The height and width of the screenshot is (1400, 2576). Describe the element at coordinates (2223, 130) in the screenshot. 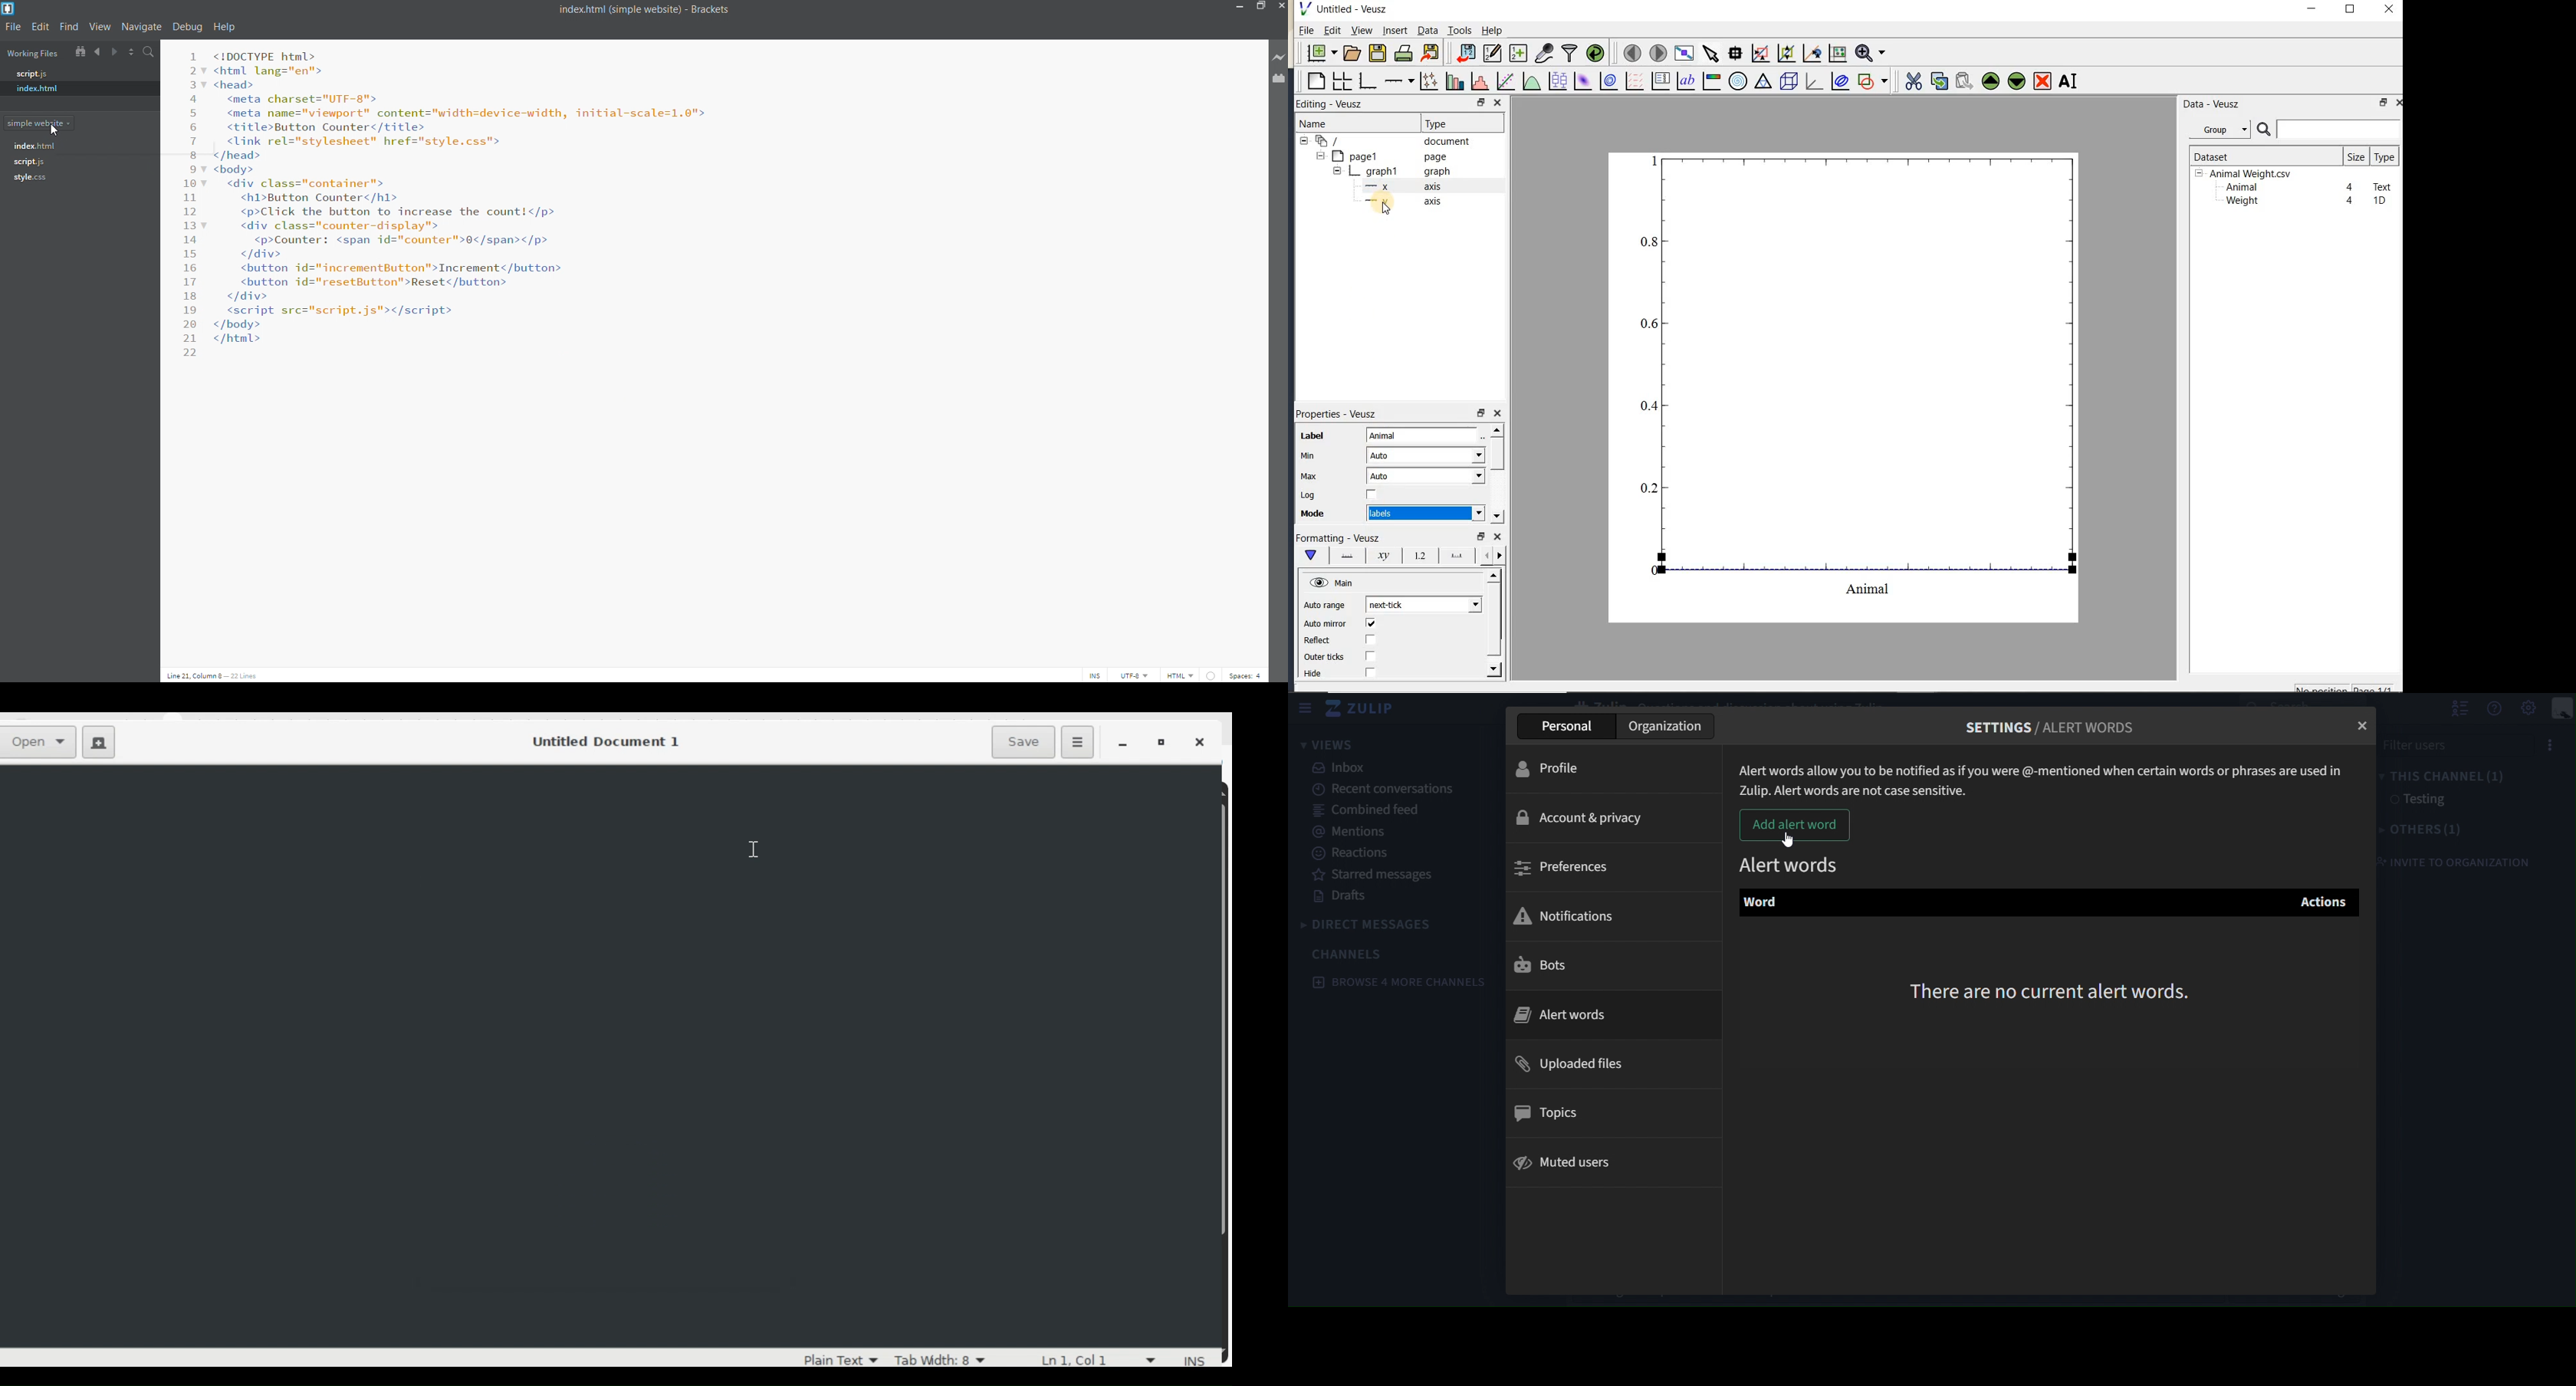

I see `Data - Veusz` at that location.